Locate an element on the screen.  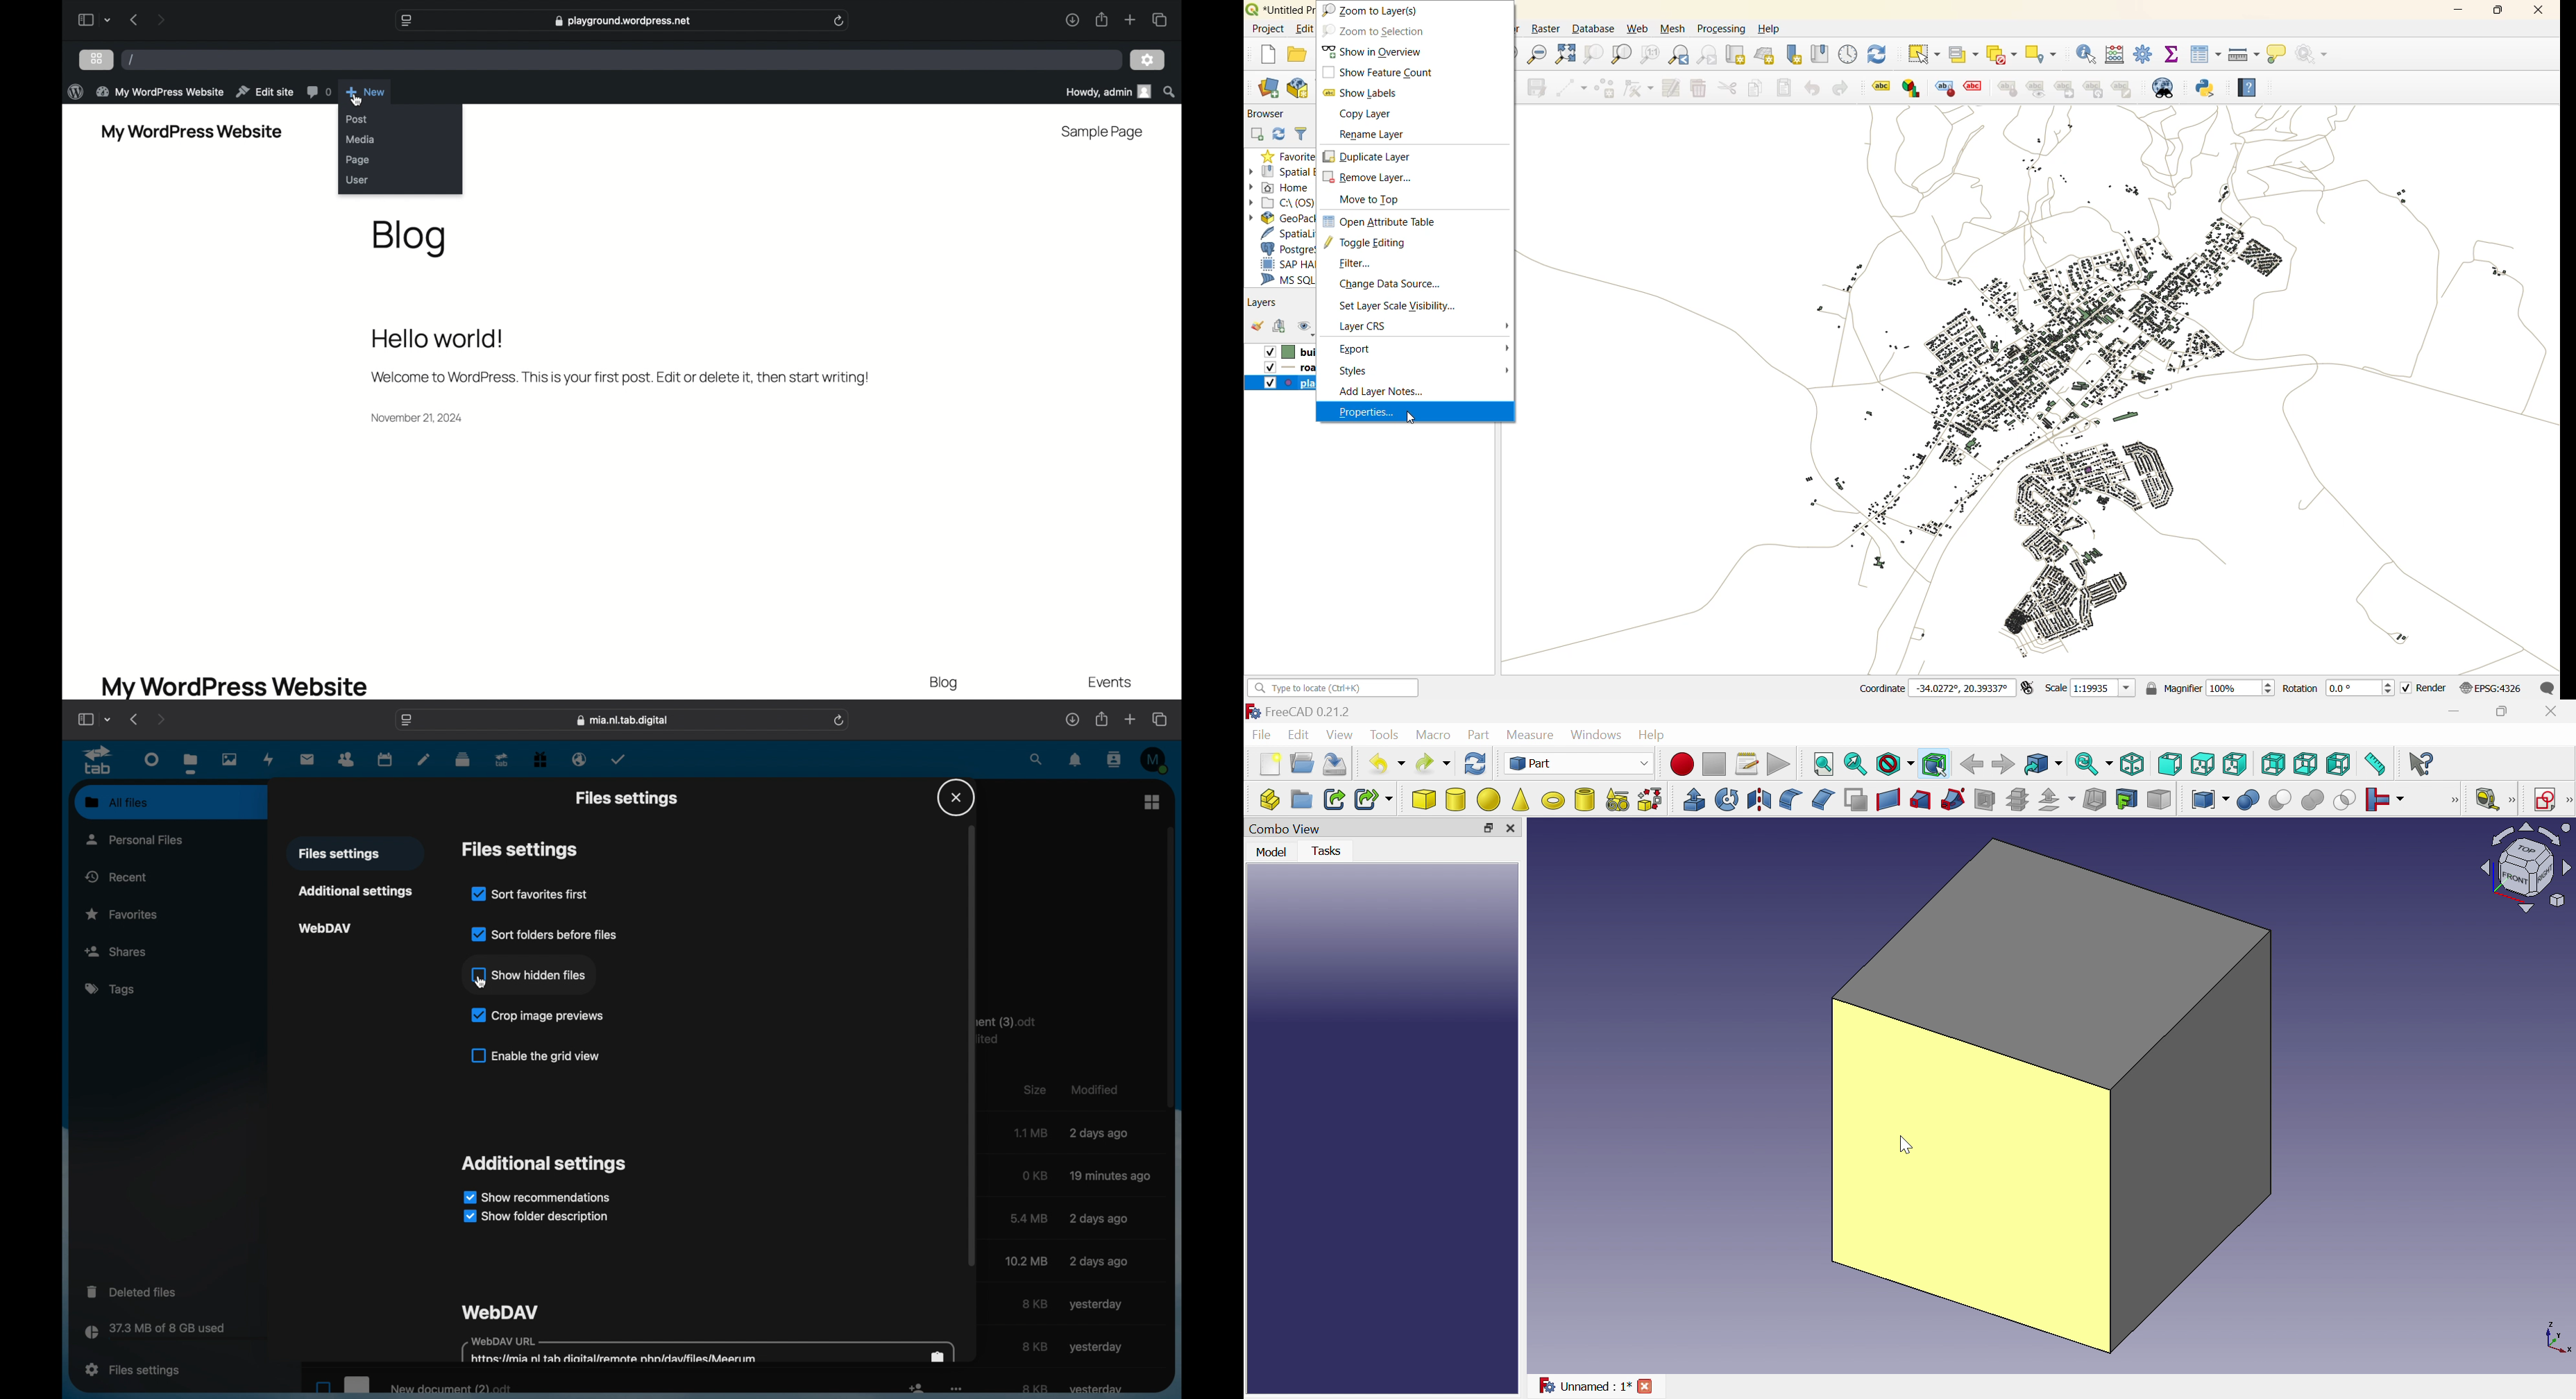
settings is located at coordinates (1148, 60).